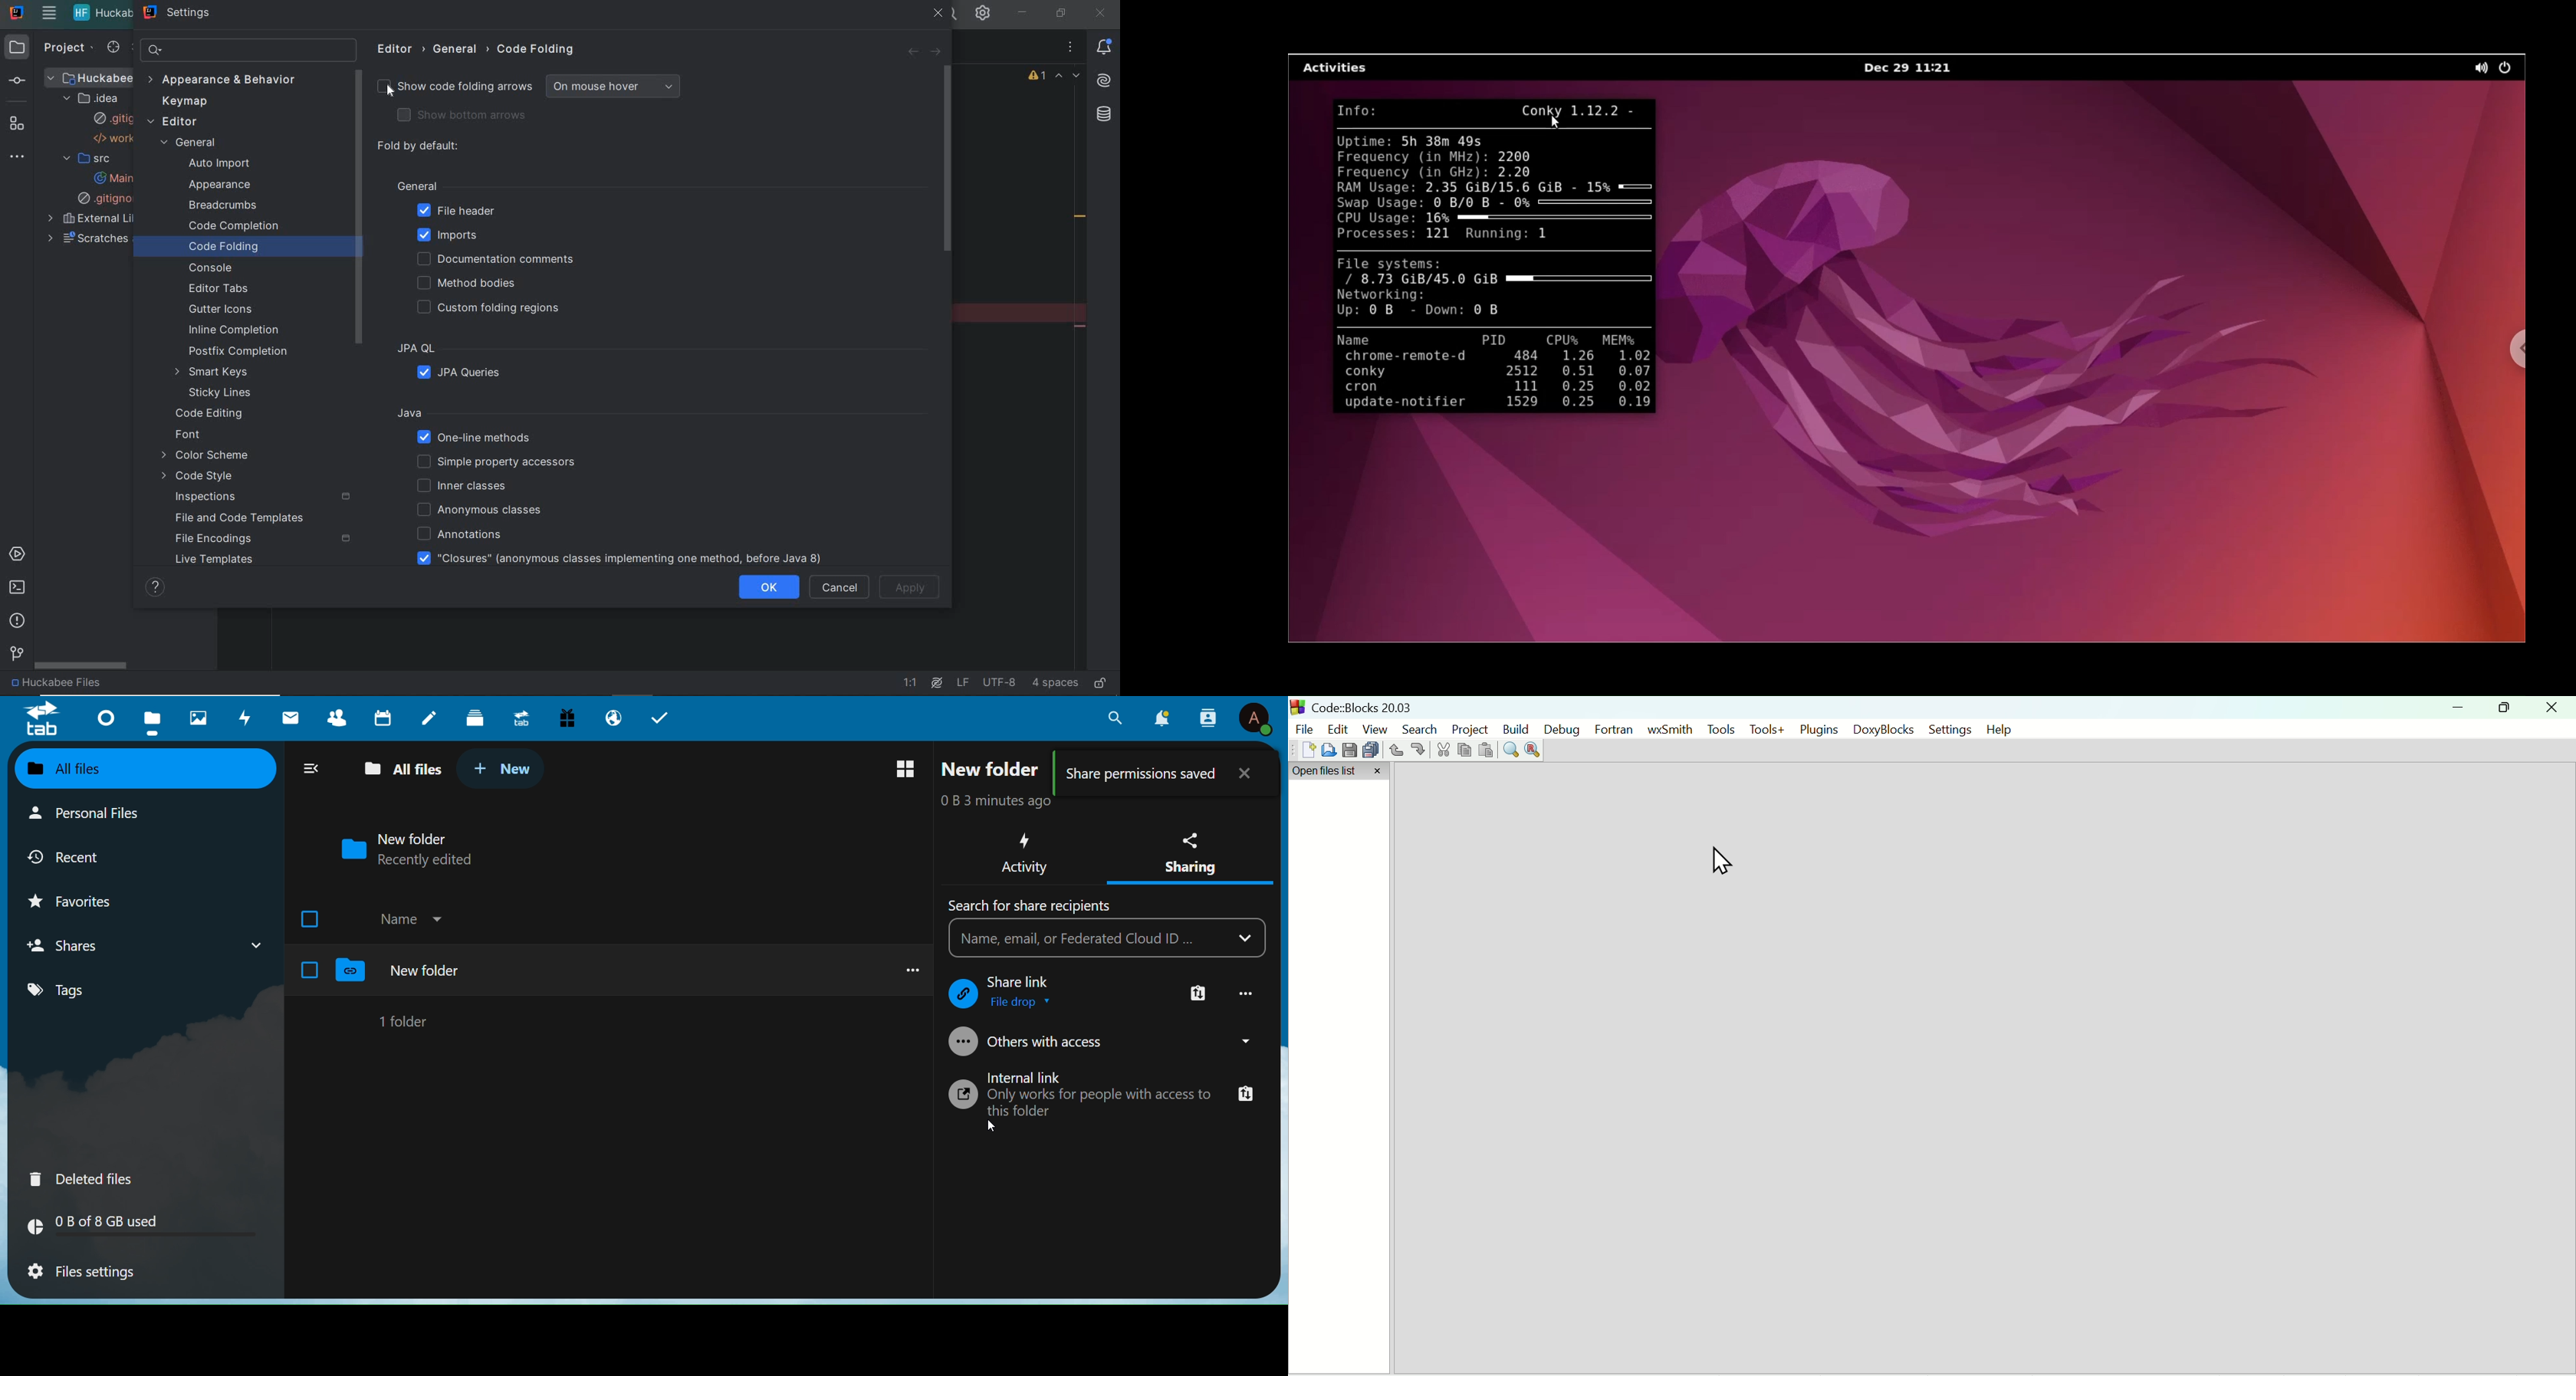 The image size is (2576, 1400). I want to click on keymap, so click(185, 103).